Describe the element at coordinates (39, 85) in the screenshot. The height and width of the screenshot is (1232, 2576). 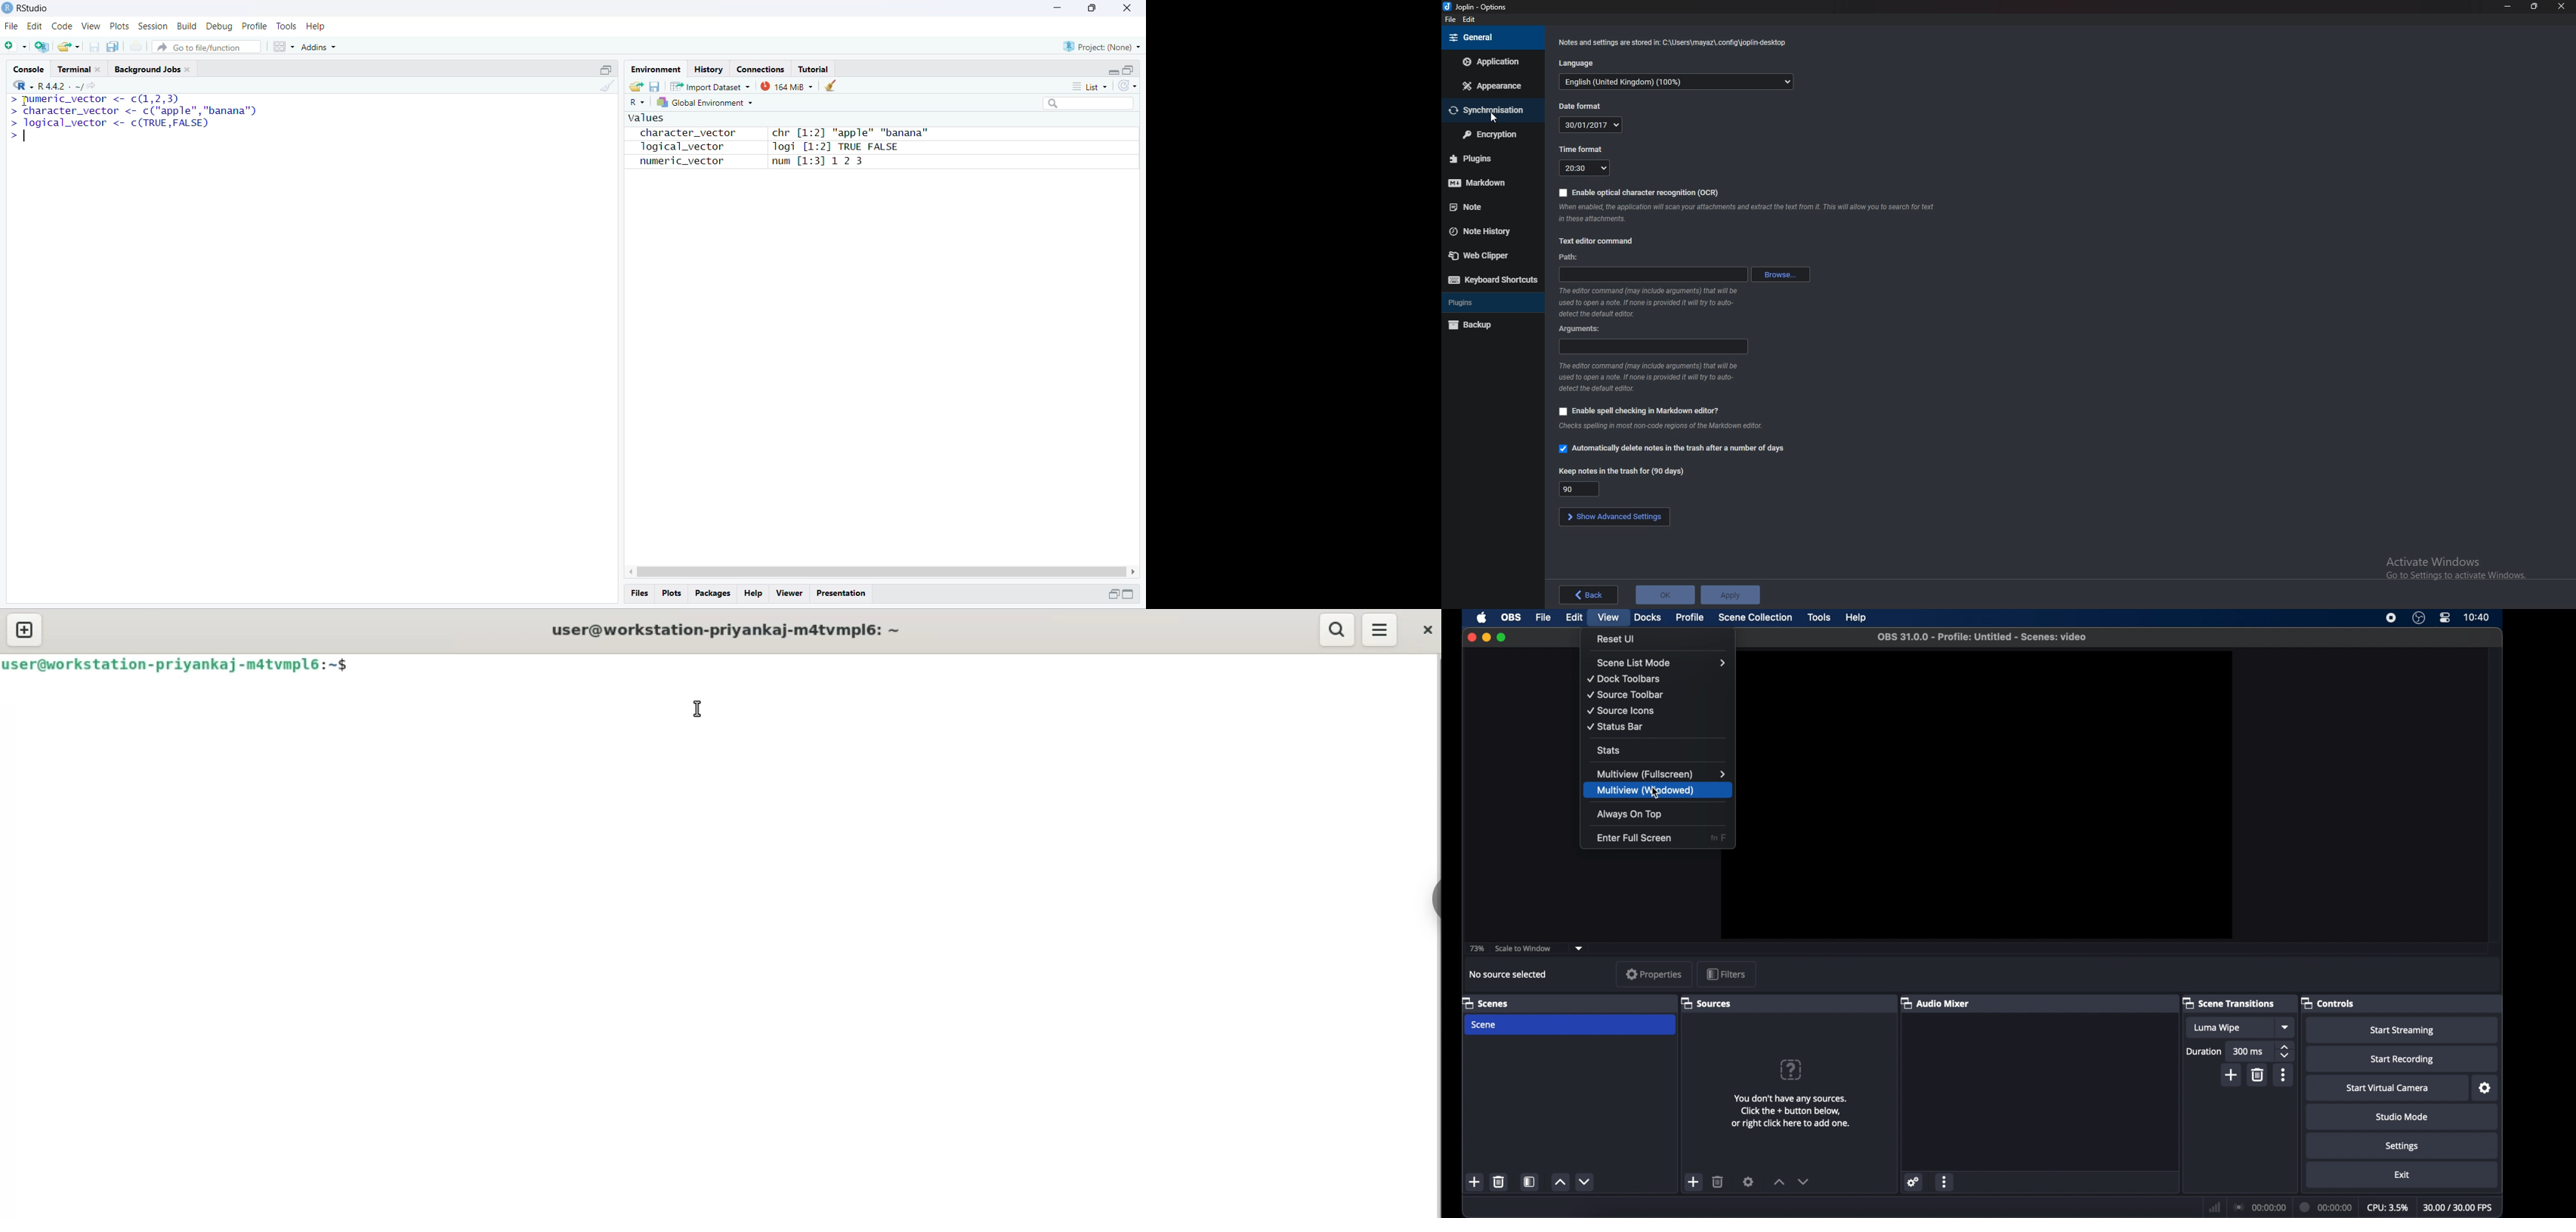
I see `"R442` at that location.